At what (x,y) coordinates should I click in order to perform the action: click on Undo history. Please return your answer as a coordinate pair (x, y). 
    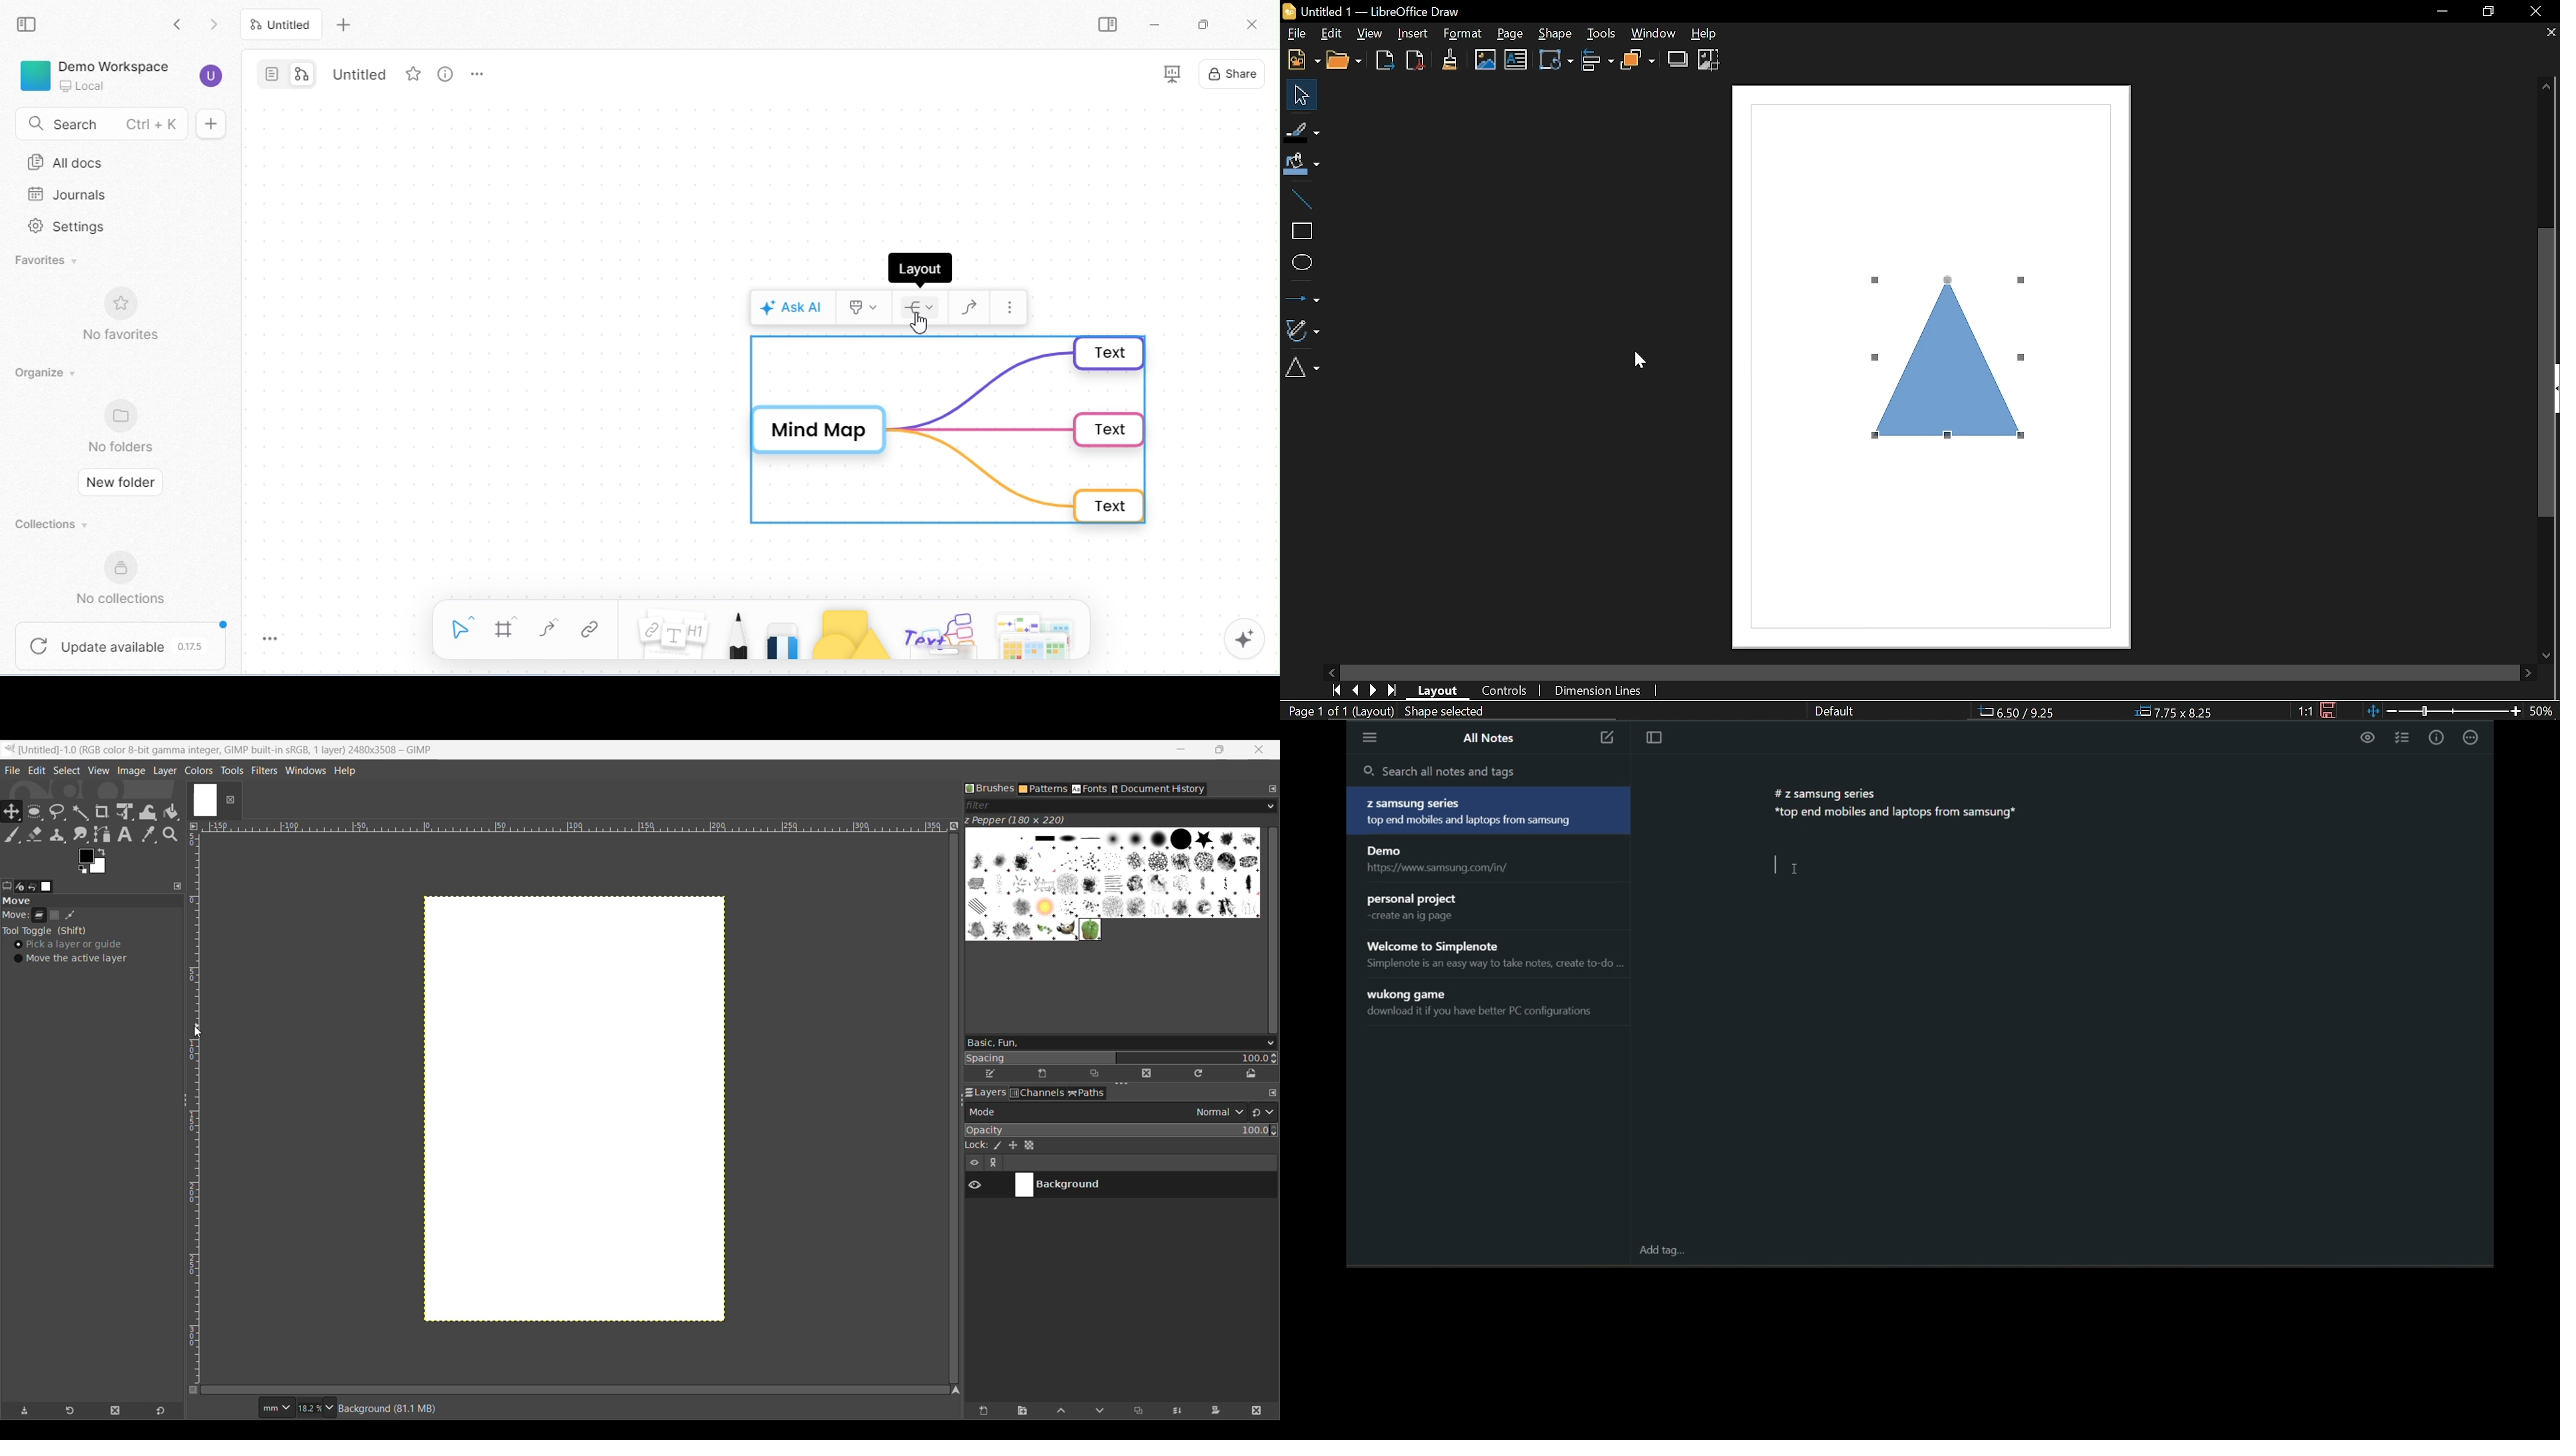
    Looking at the image, I should click on (32, 887).